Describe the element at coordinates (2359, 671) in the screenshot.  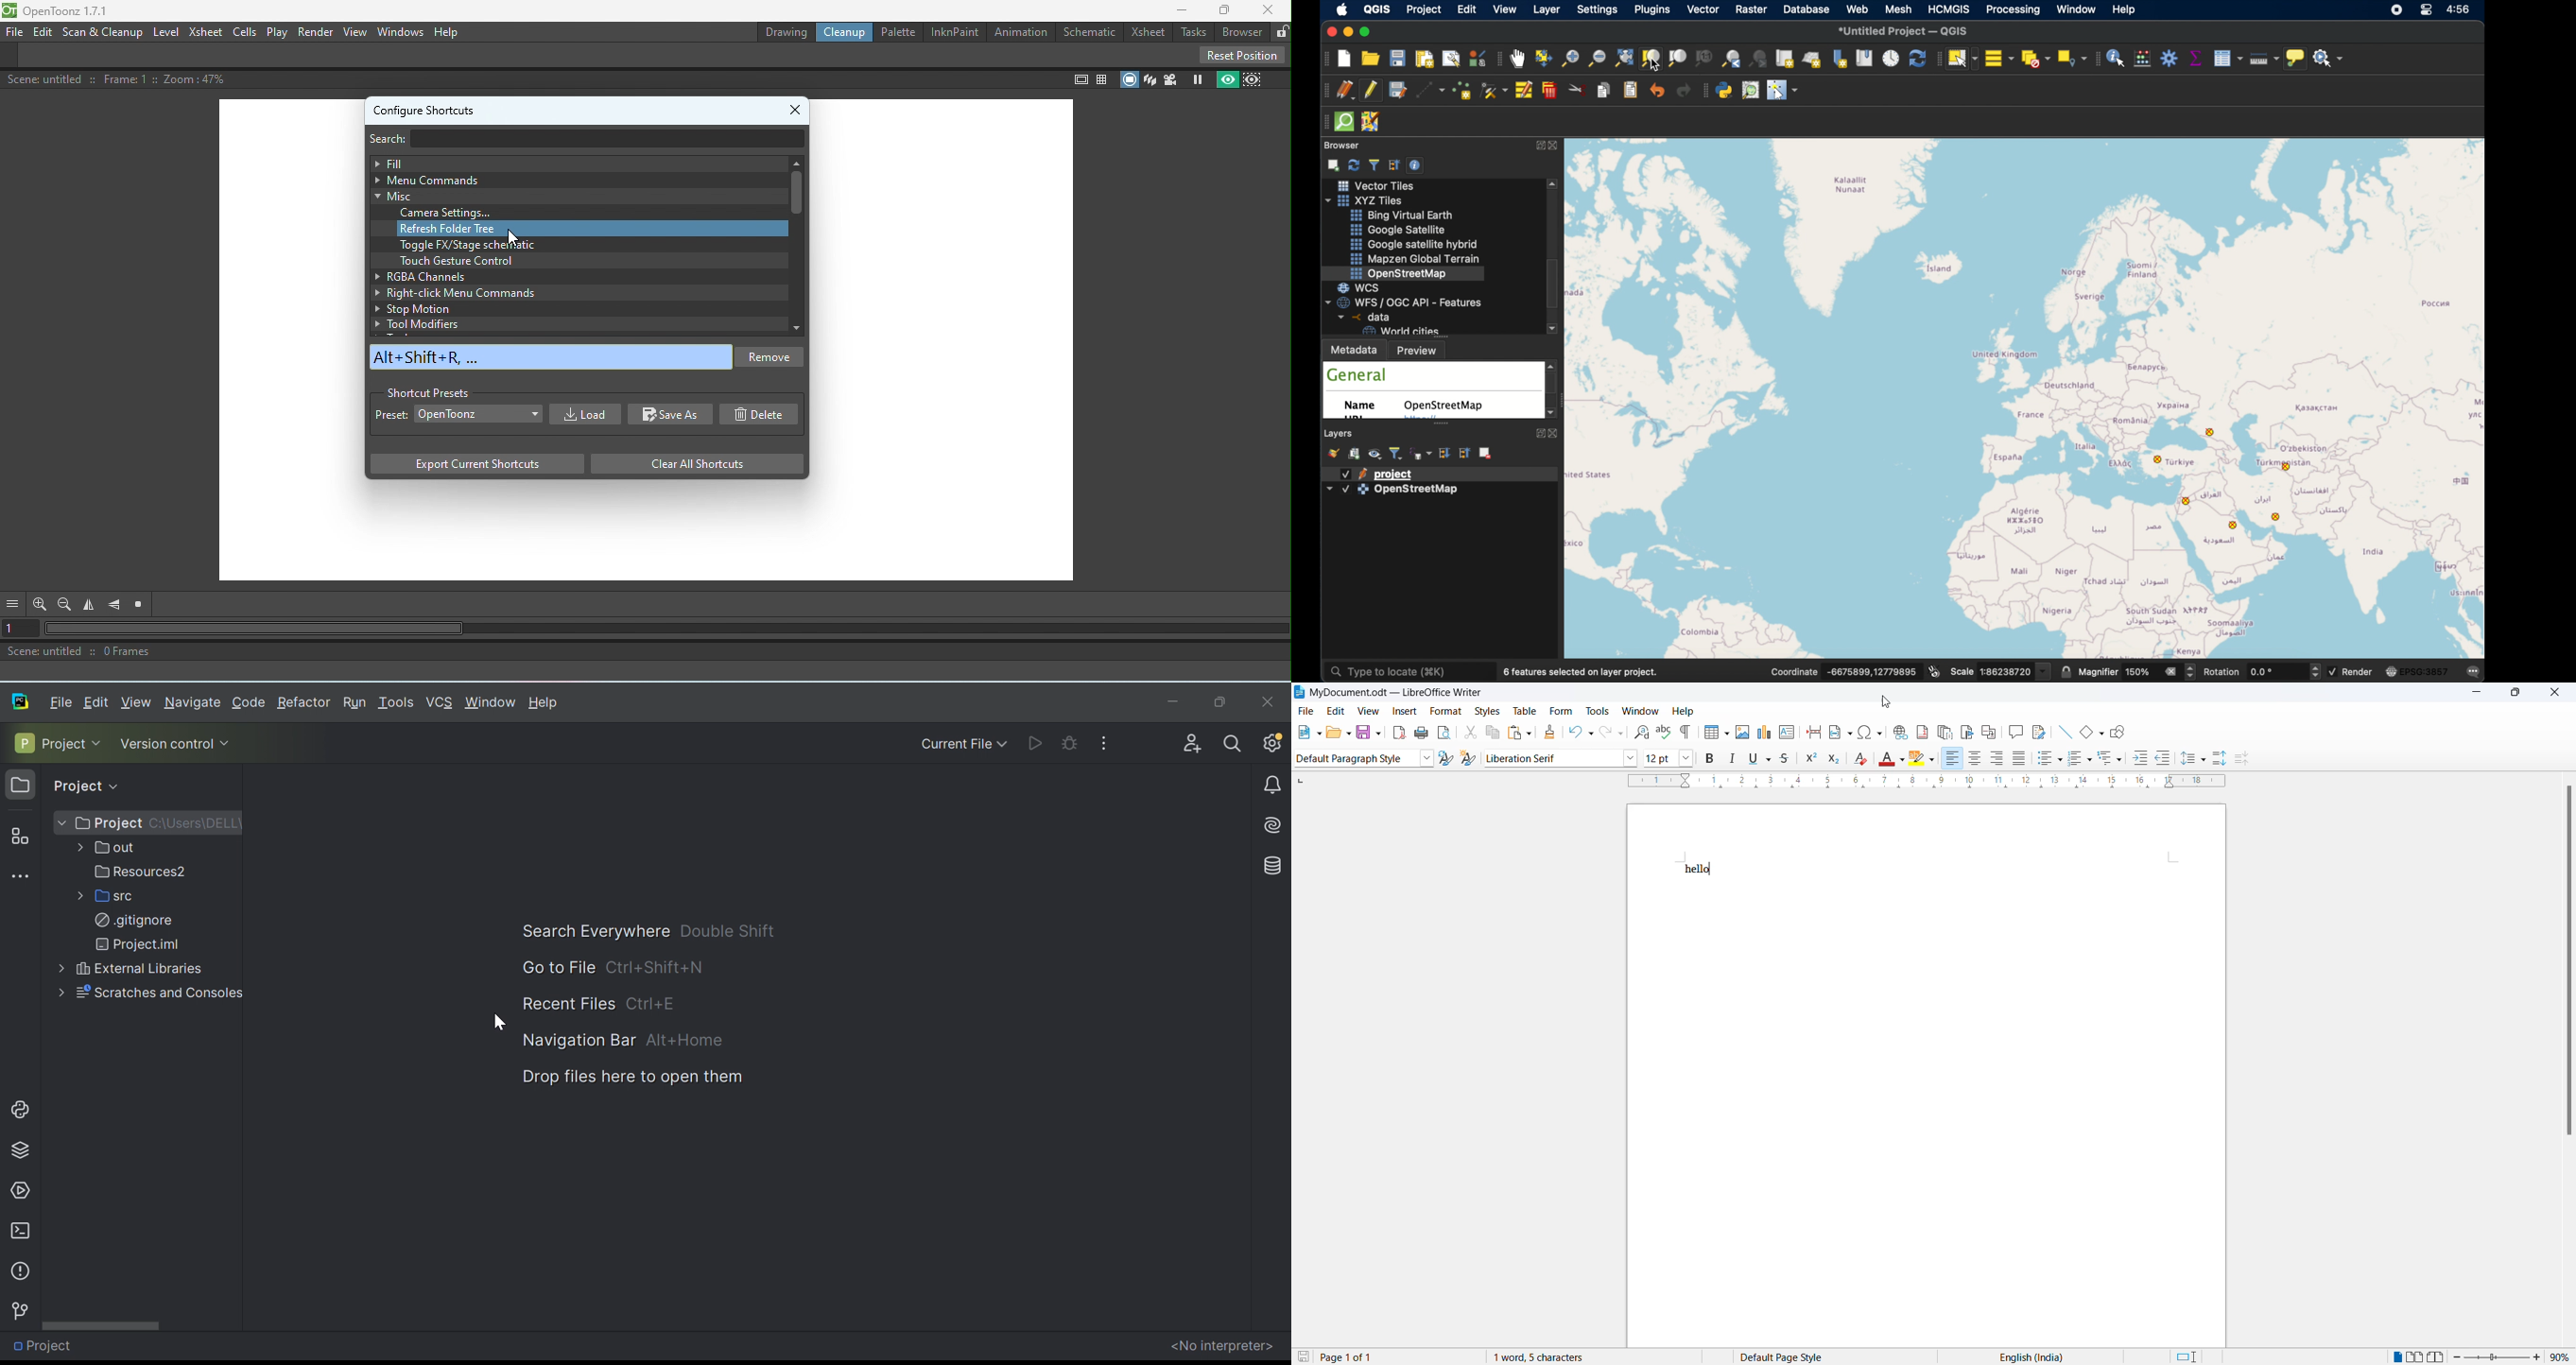
I see `render` at that location.